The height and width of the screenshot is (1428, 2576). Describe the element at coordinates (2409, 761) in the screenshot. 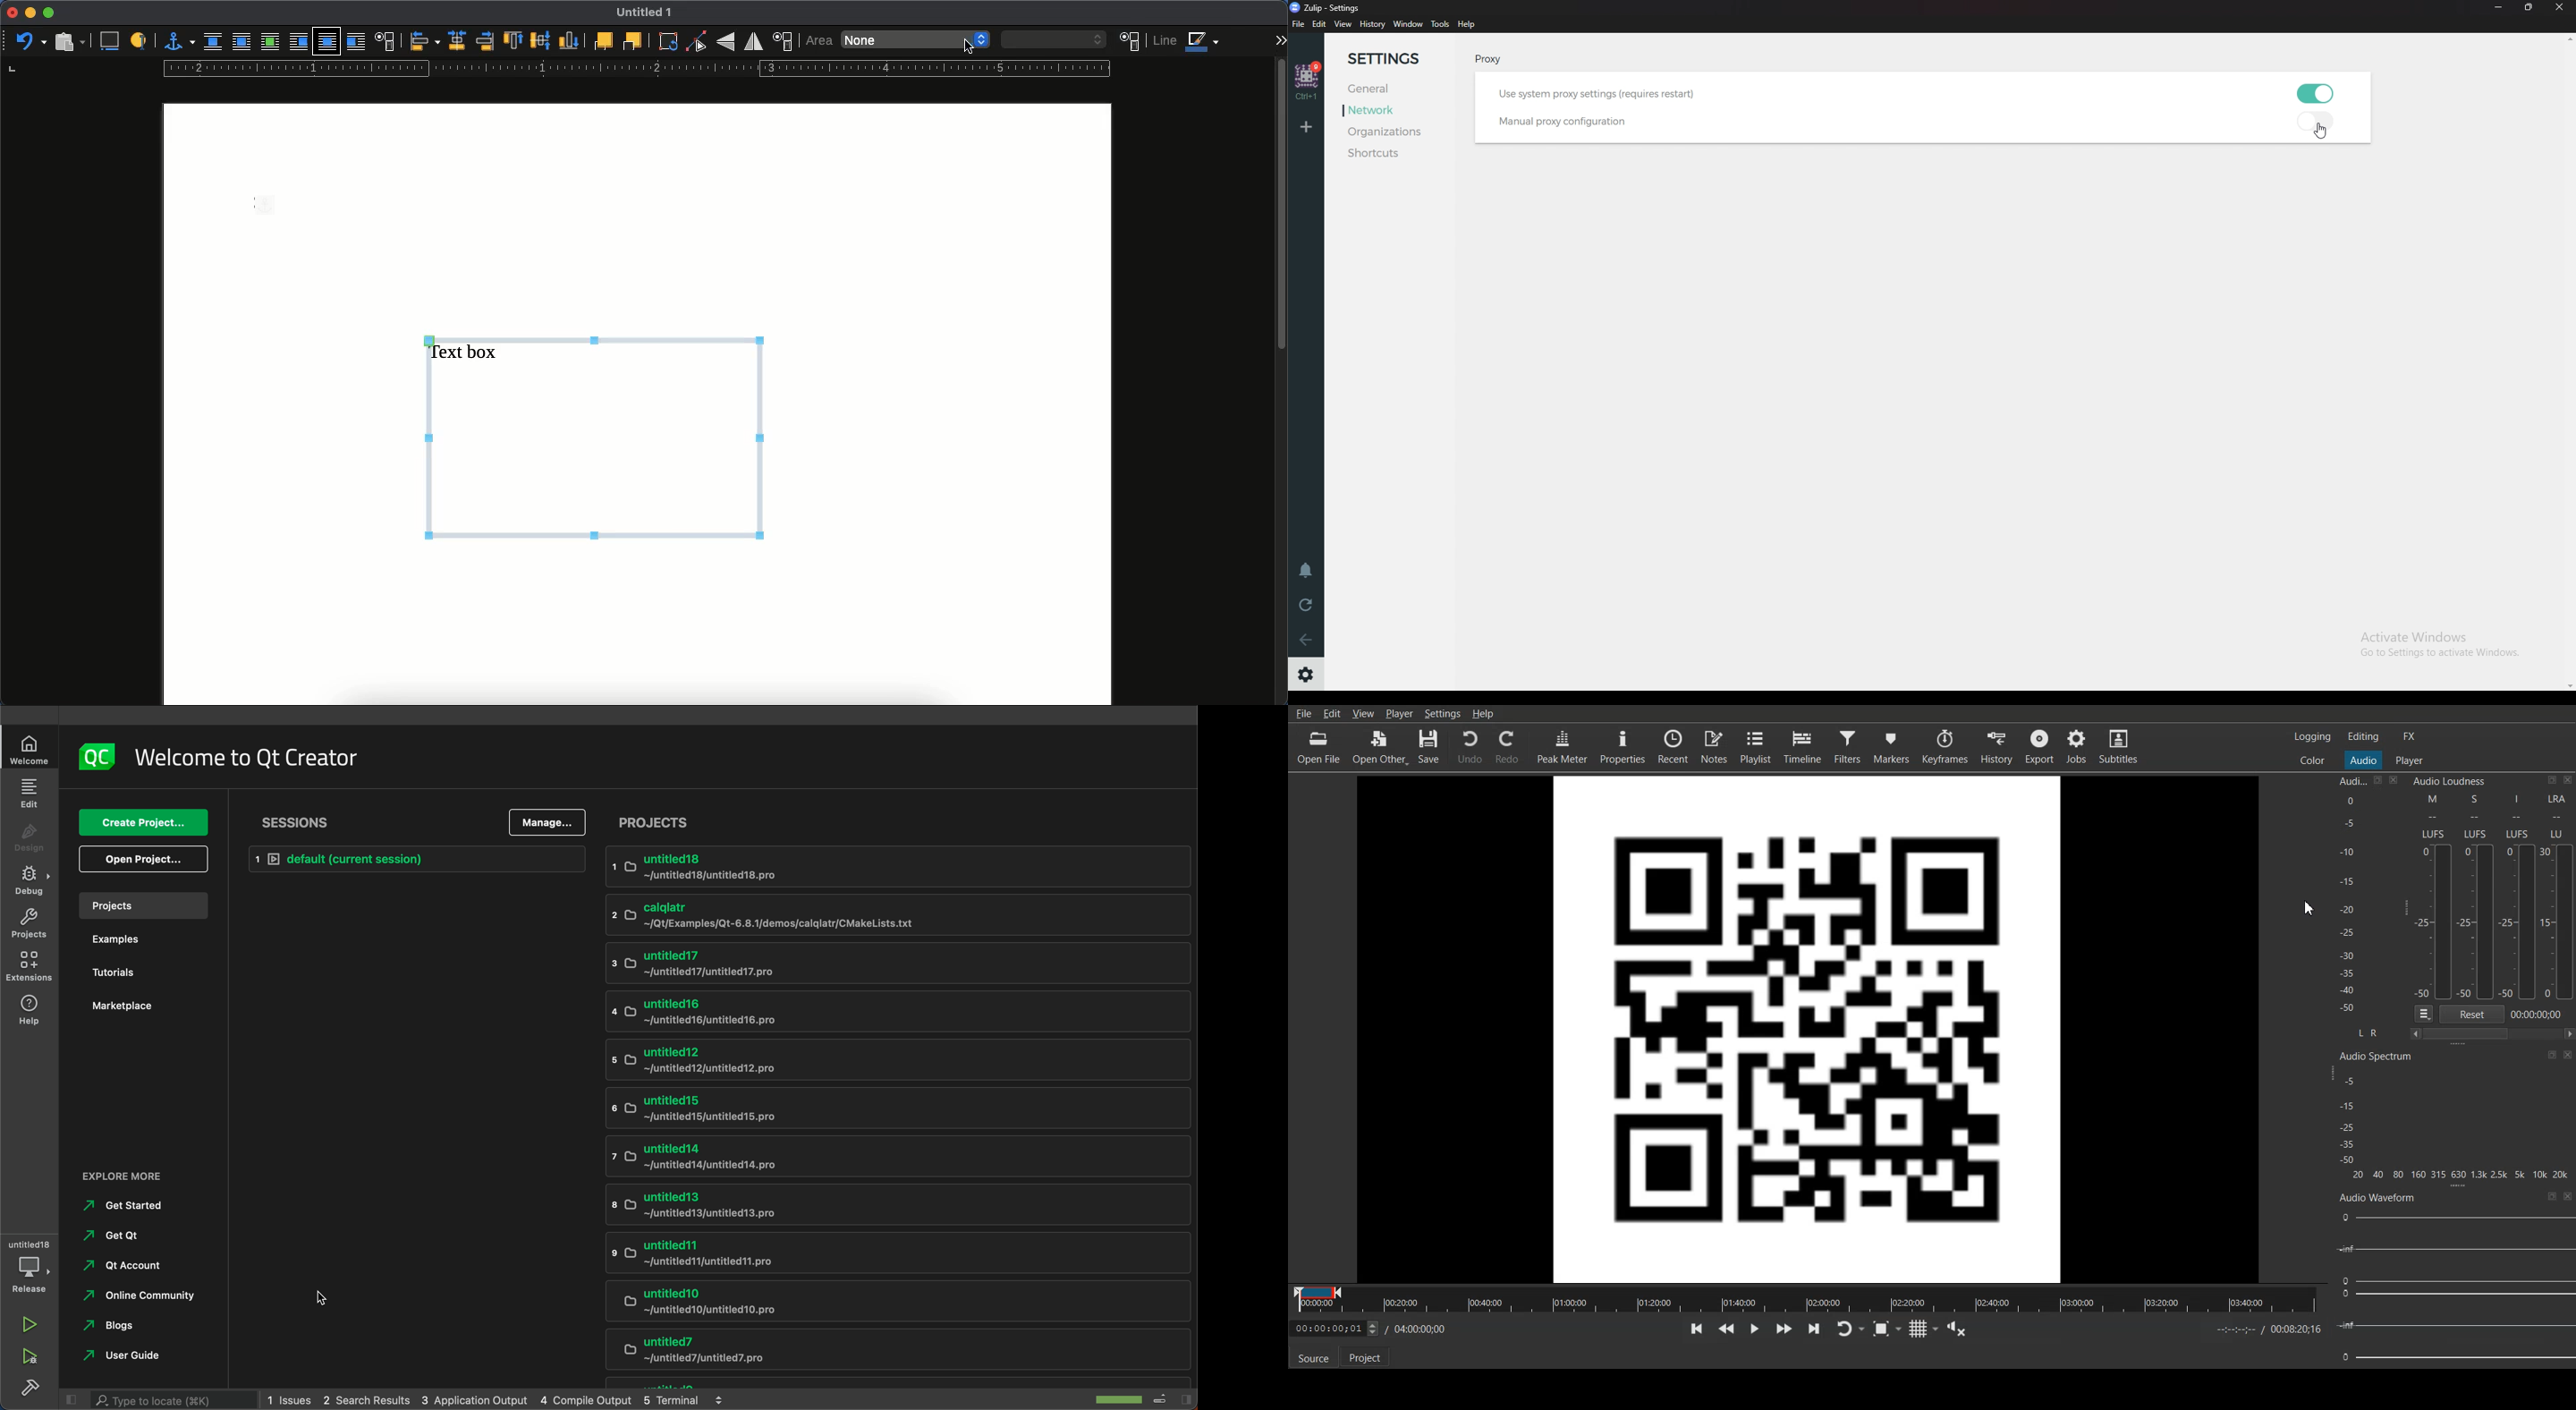

I see `Switch to the Player one layout` at that location.